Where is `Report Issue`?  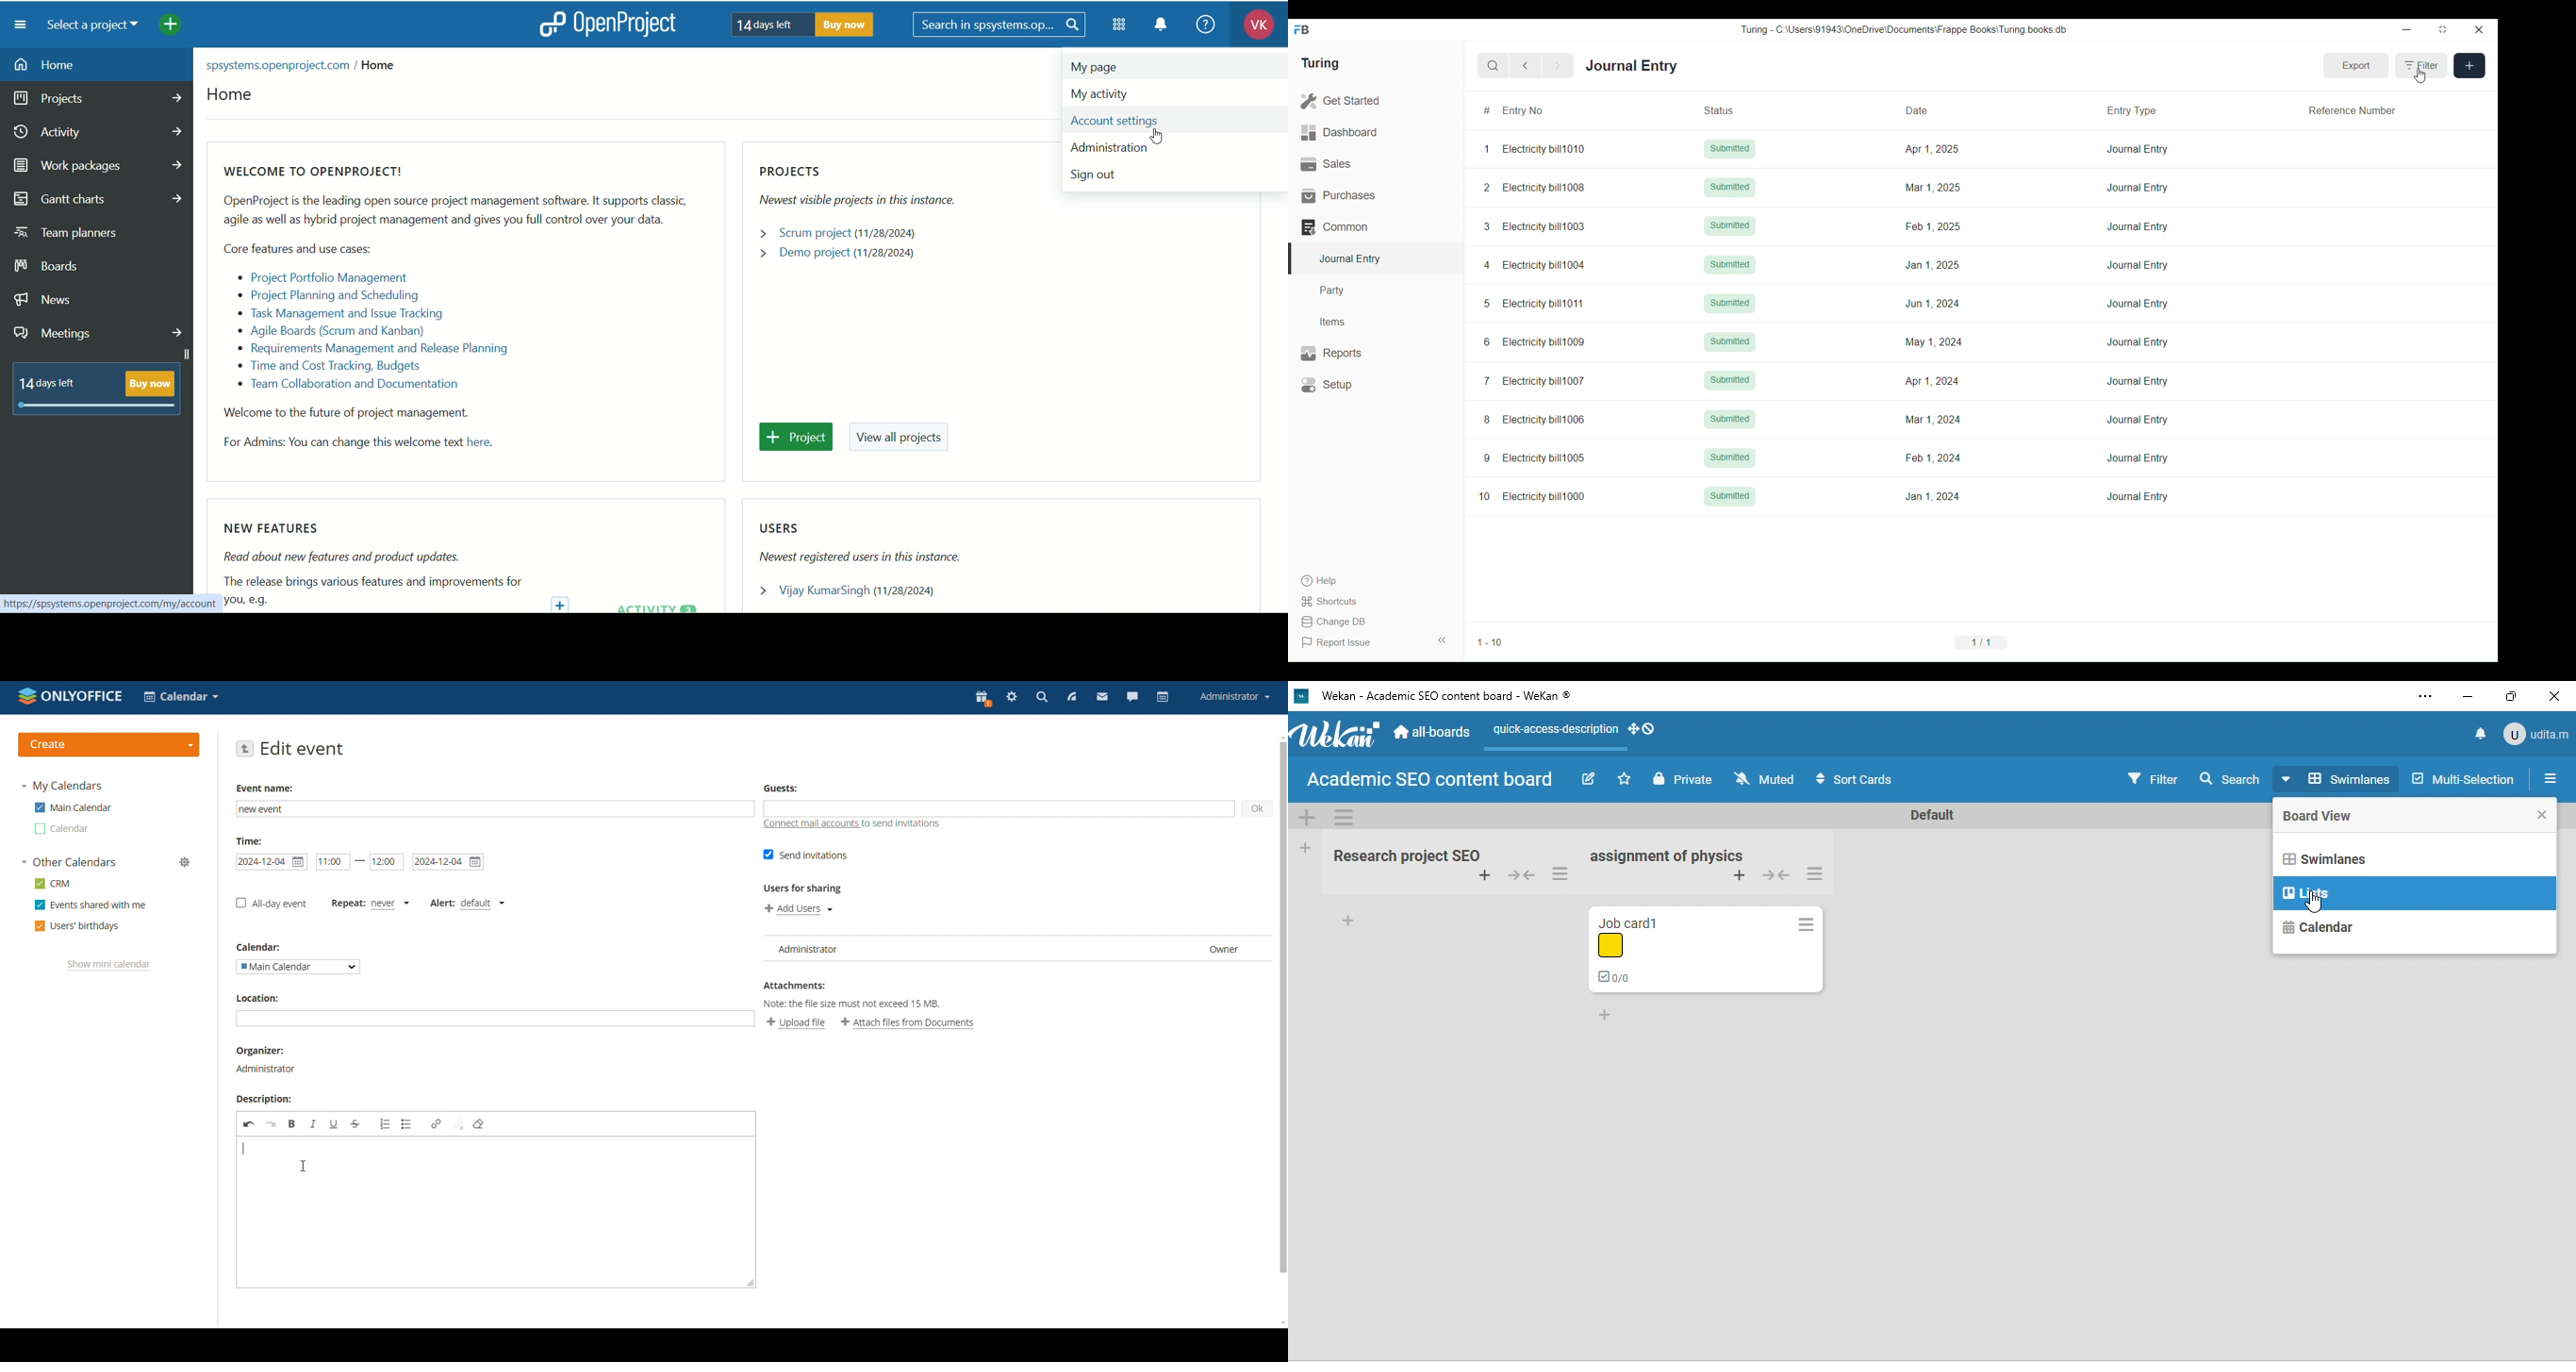 Report Issue is located at coordinates (1337, 643).